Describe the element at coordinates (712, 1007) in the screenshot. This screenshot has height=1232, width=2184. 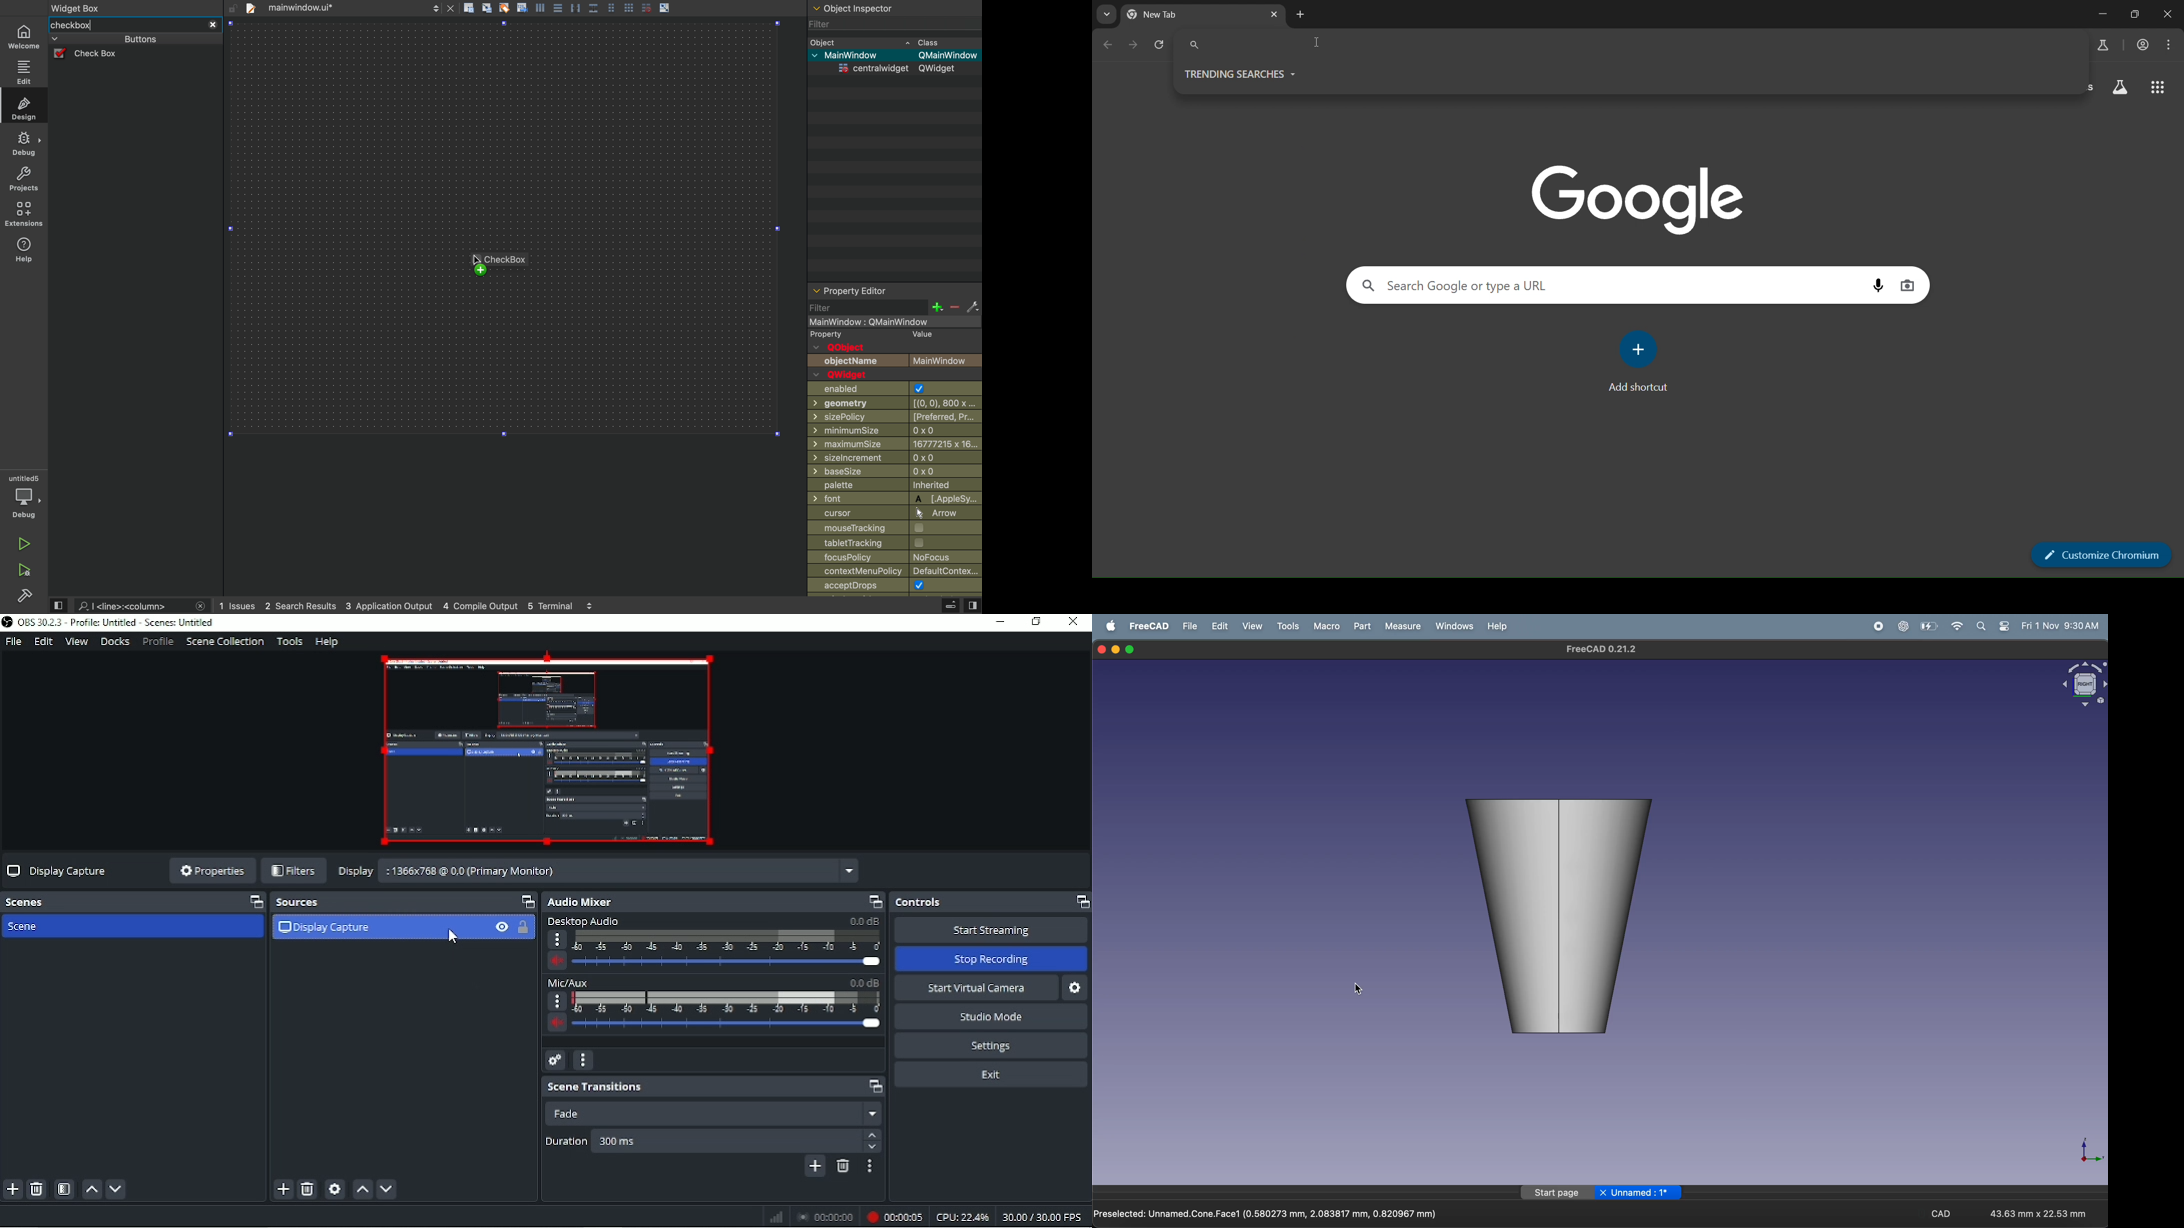
I see `Mic/AUX slider` at that location.